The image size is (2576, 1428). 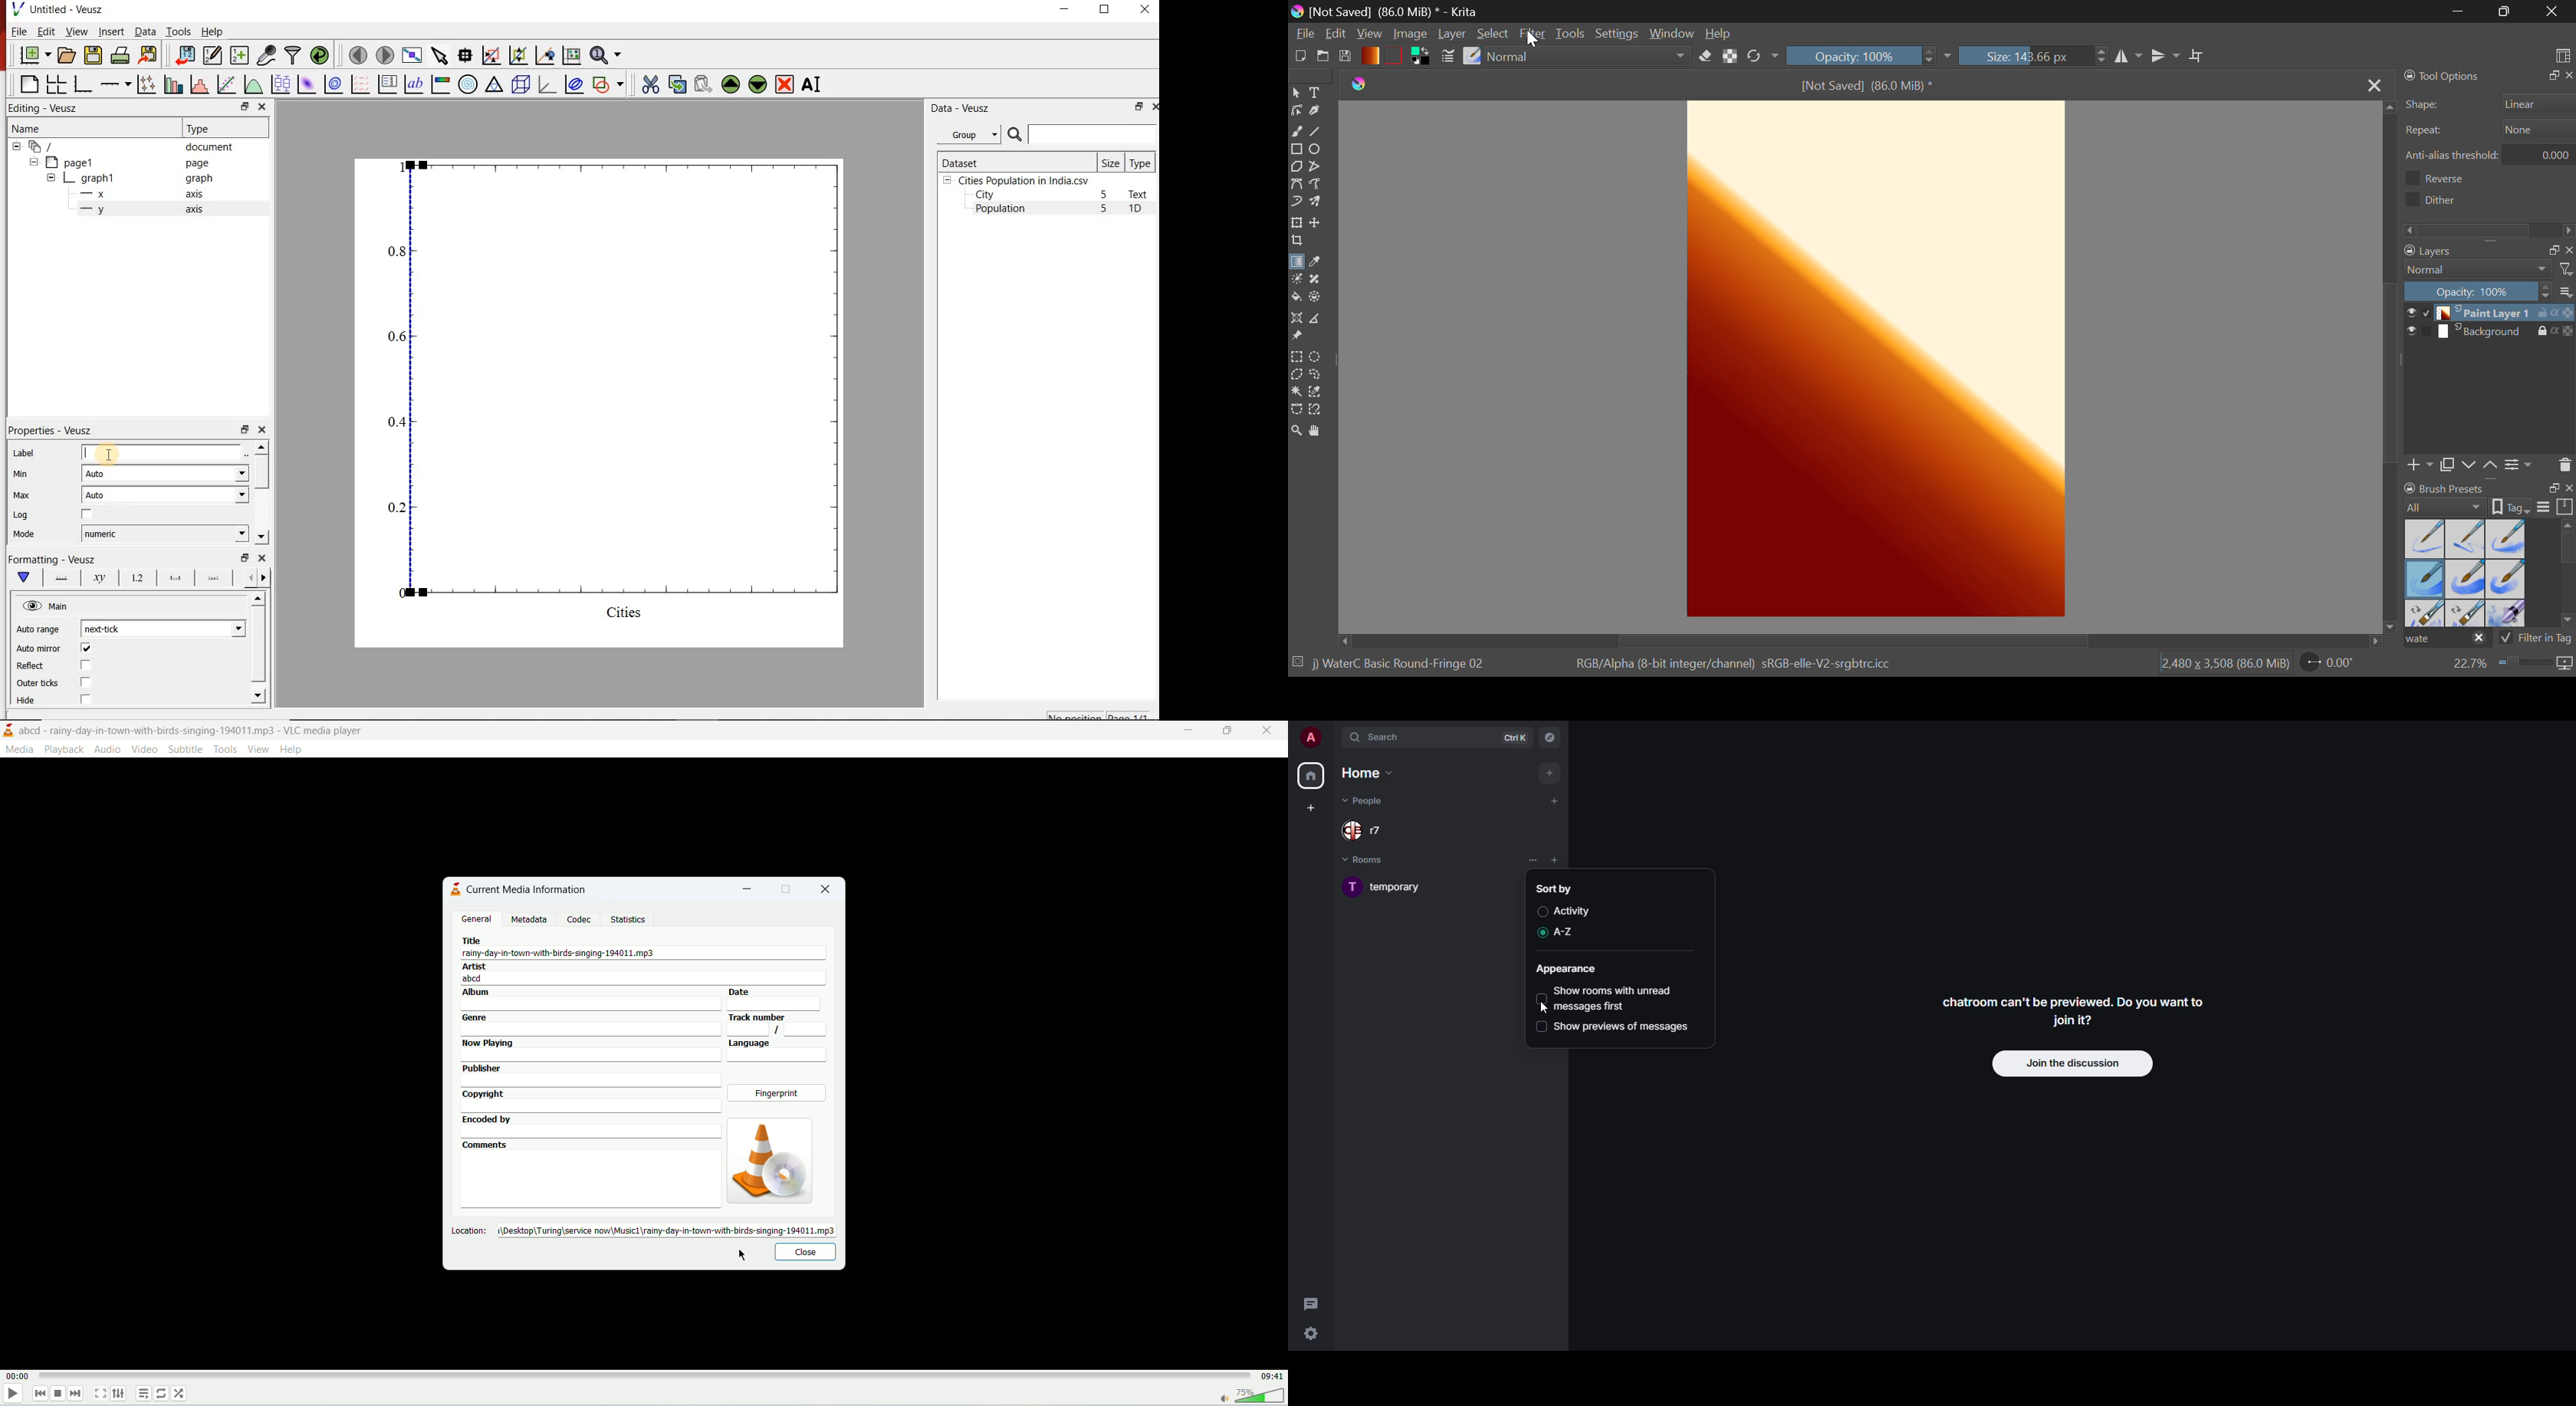 What do you see at coordinates (19, 31) in the screenshot?
I see `File` at bounding box center [19, 31].